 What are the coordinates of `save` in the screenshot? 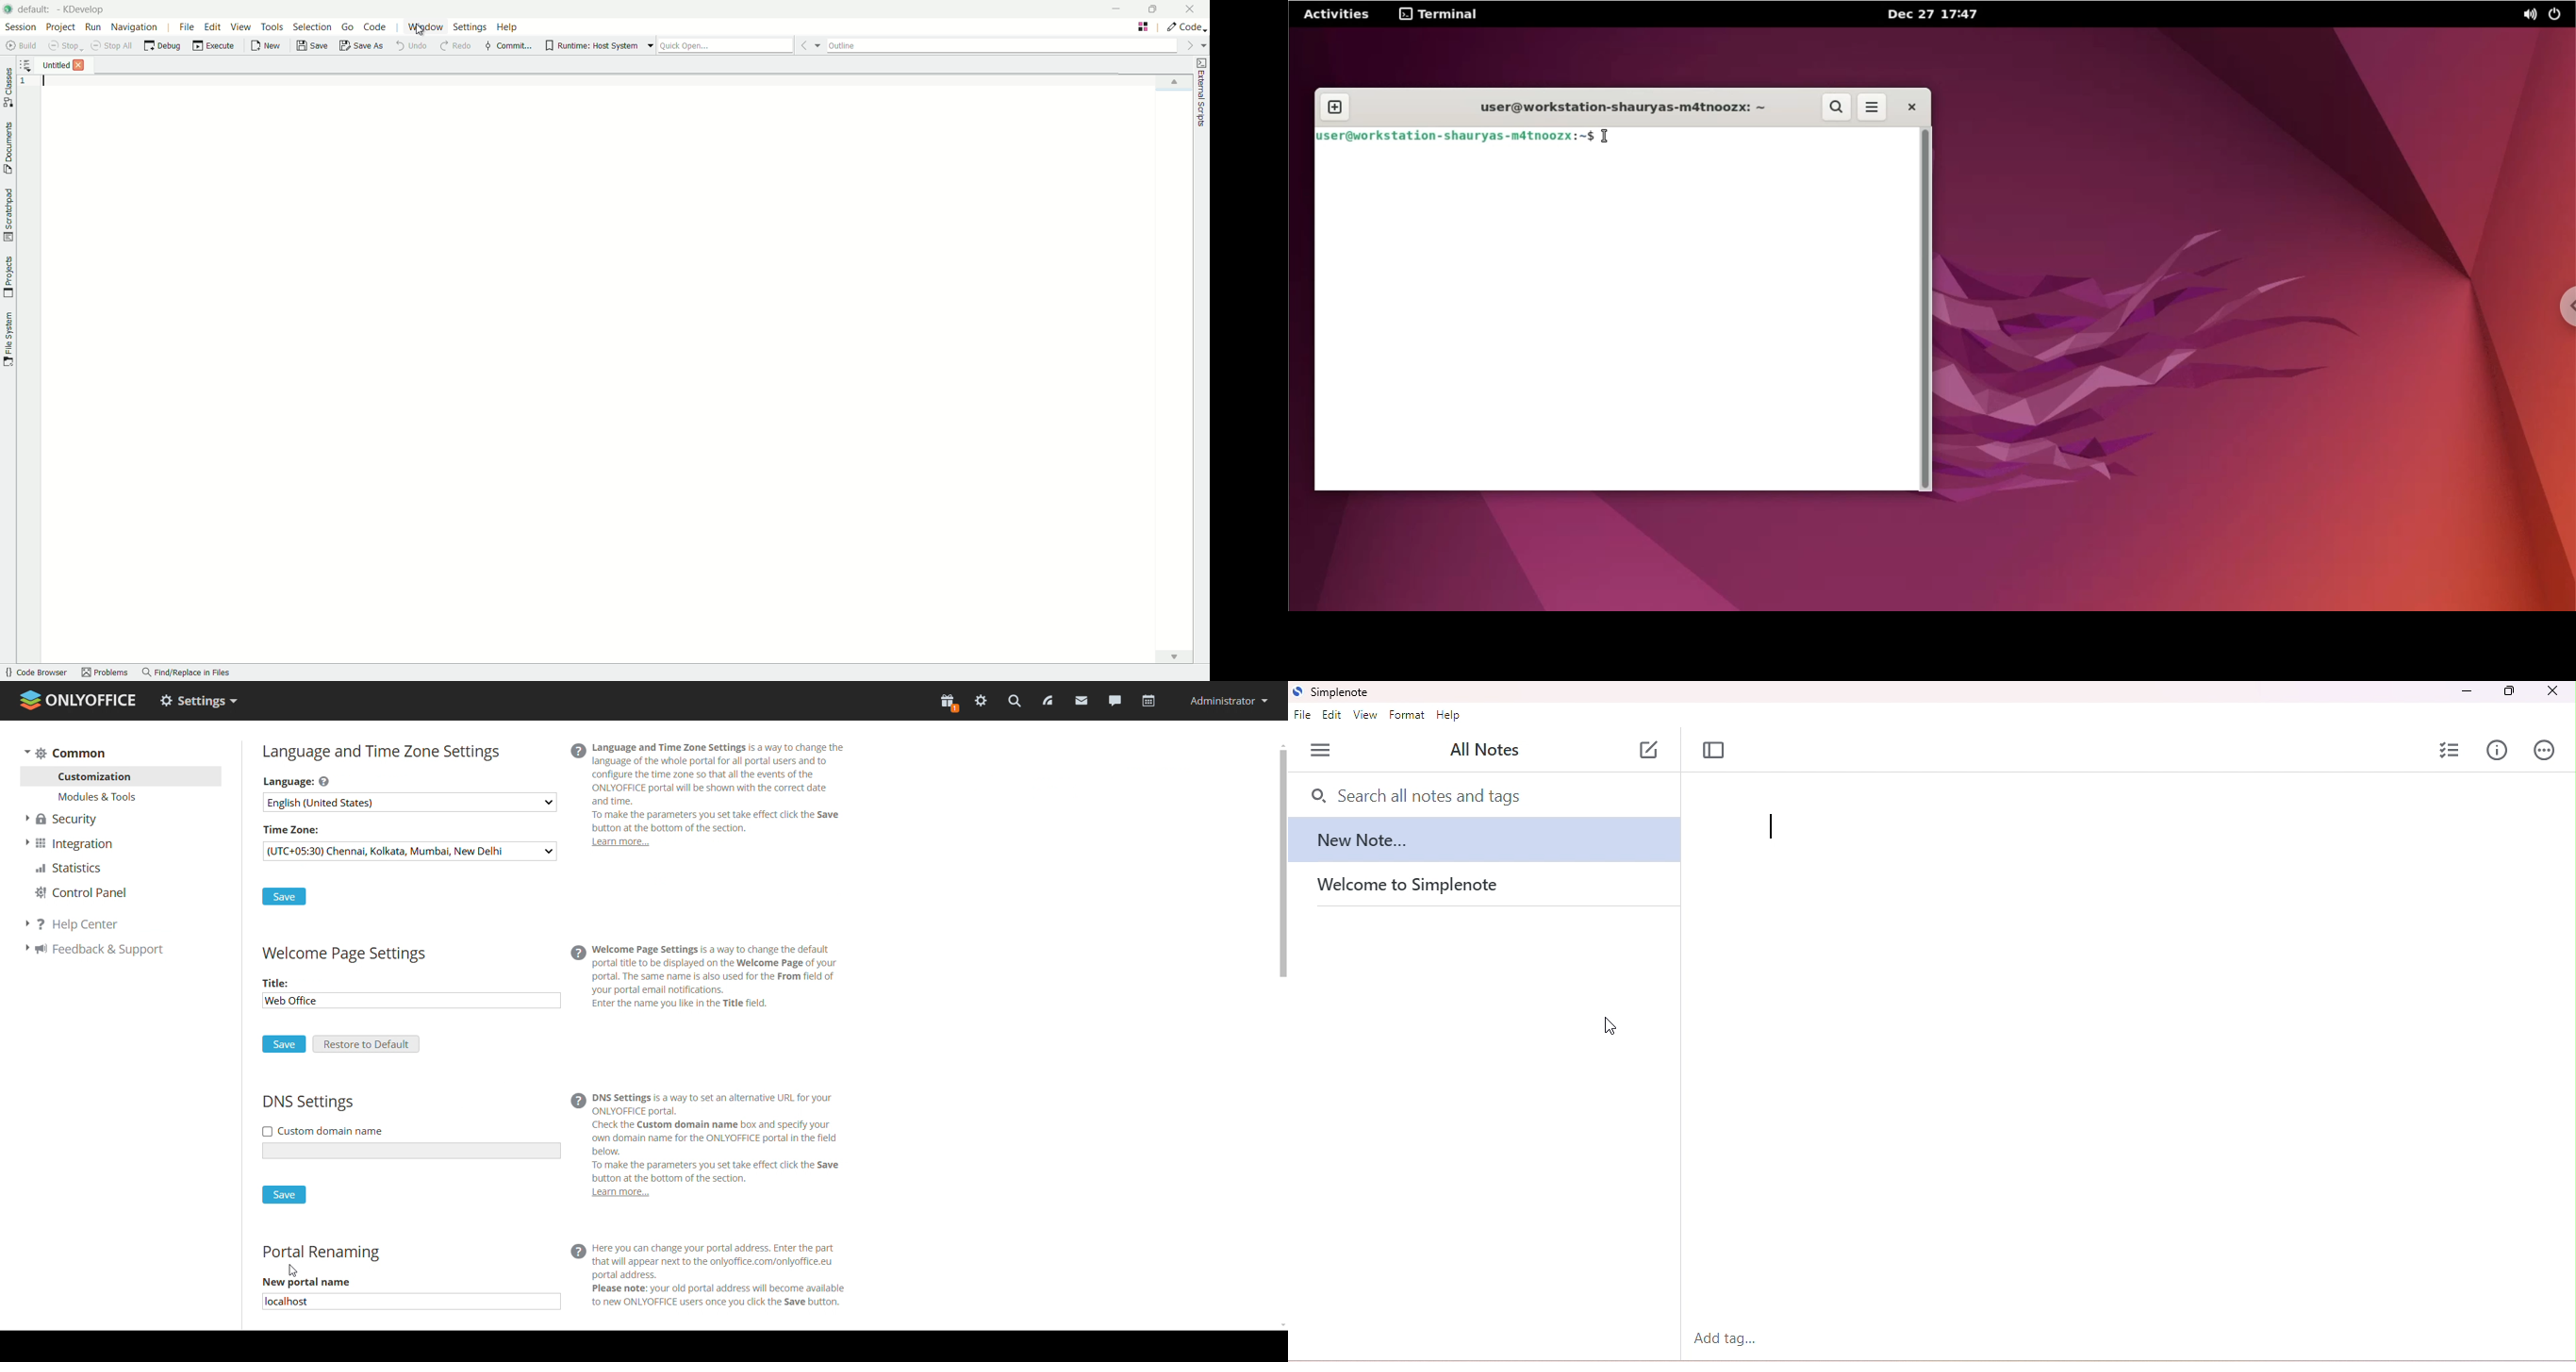 It's located at (284, 1195).